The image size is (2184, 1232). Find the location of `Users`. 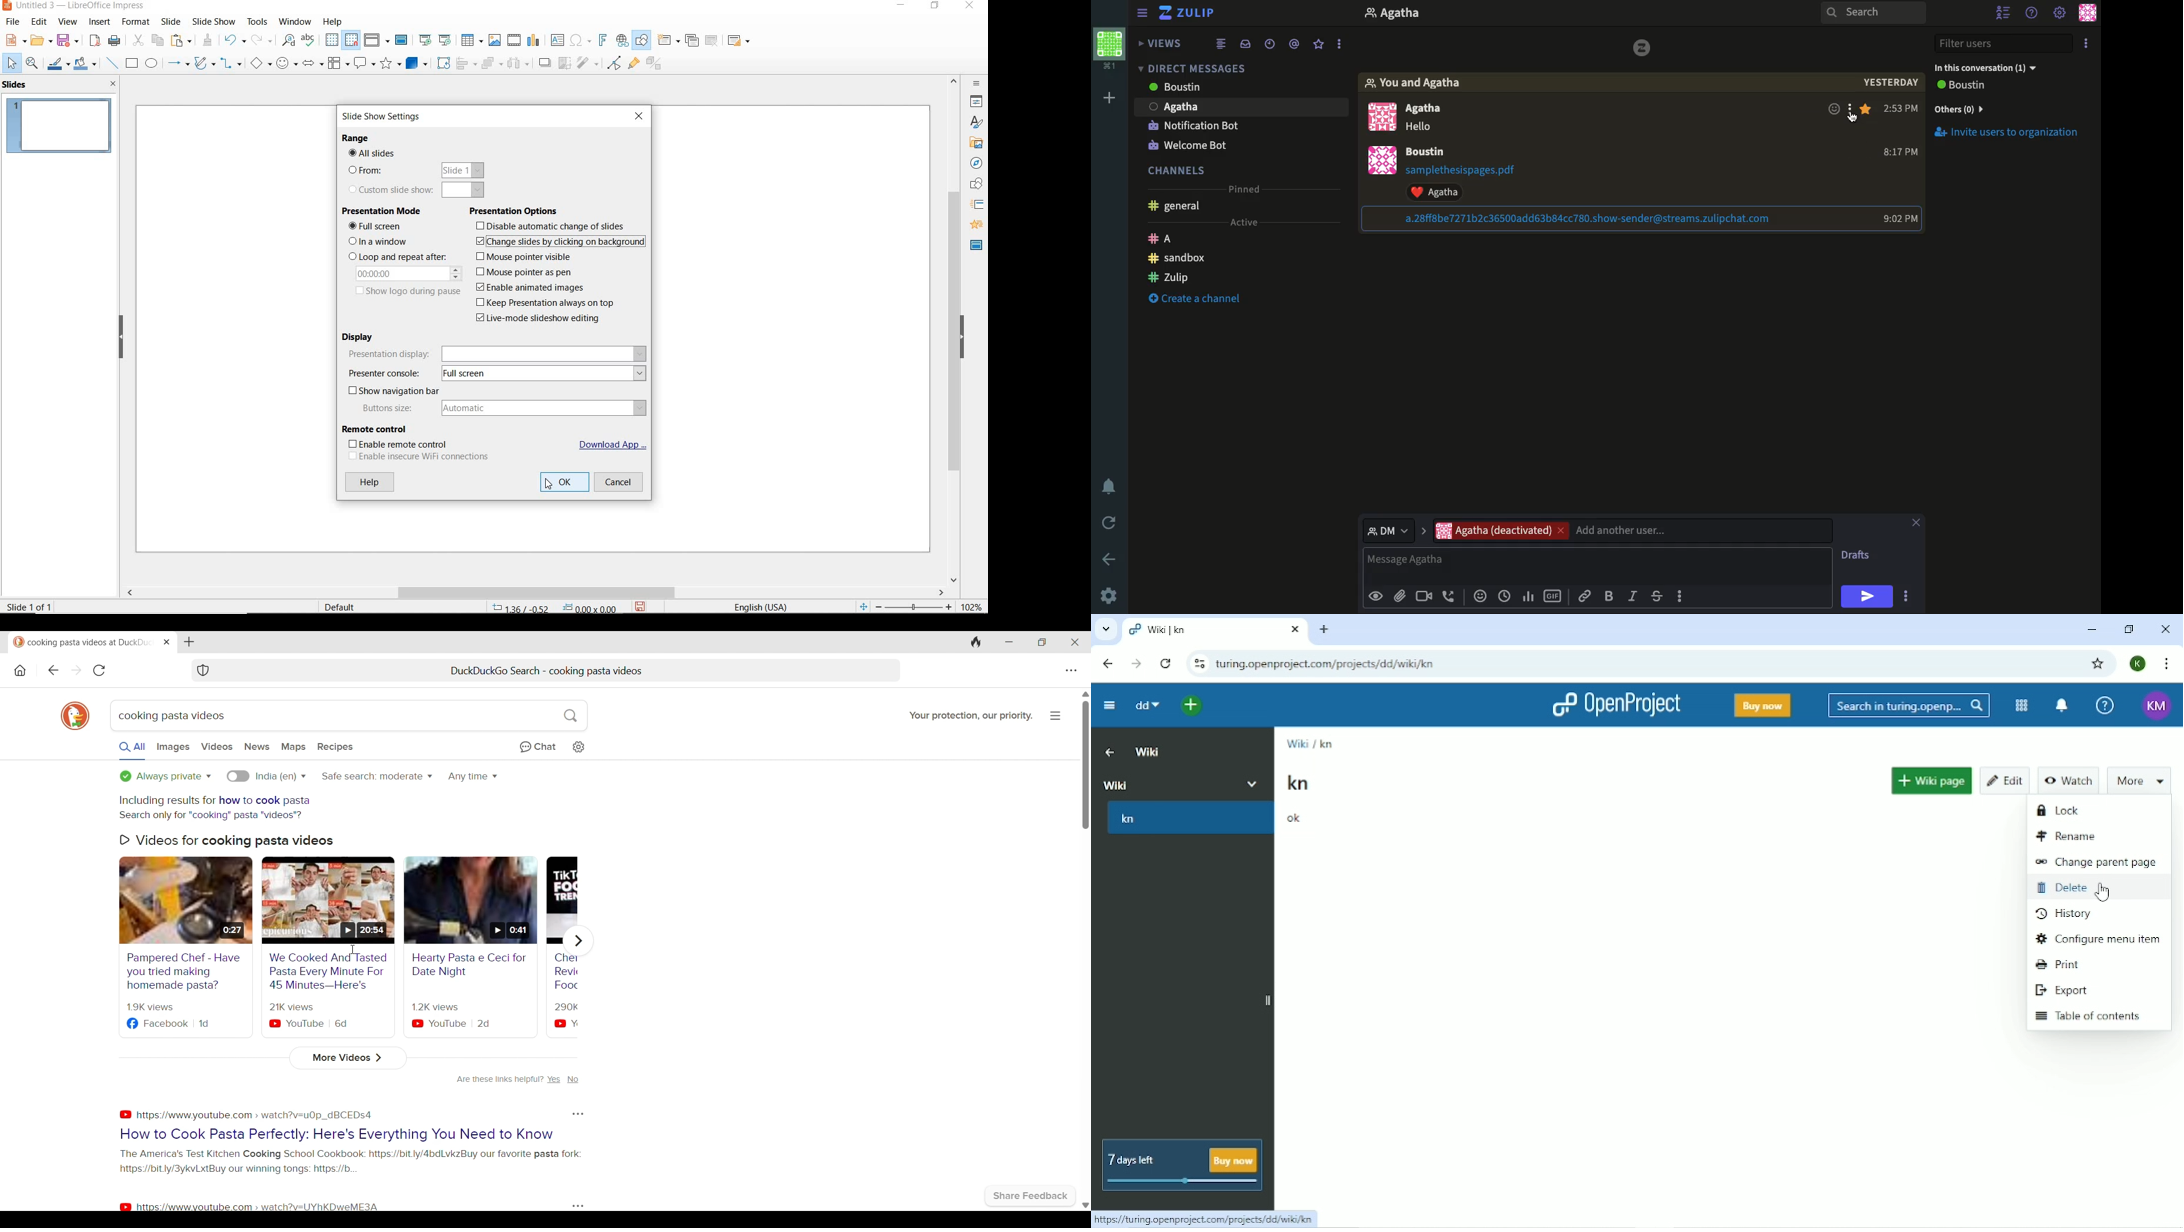

Users is located at coordinates (1434, 110).